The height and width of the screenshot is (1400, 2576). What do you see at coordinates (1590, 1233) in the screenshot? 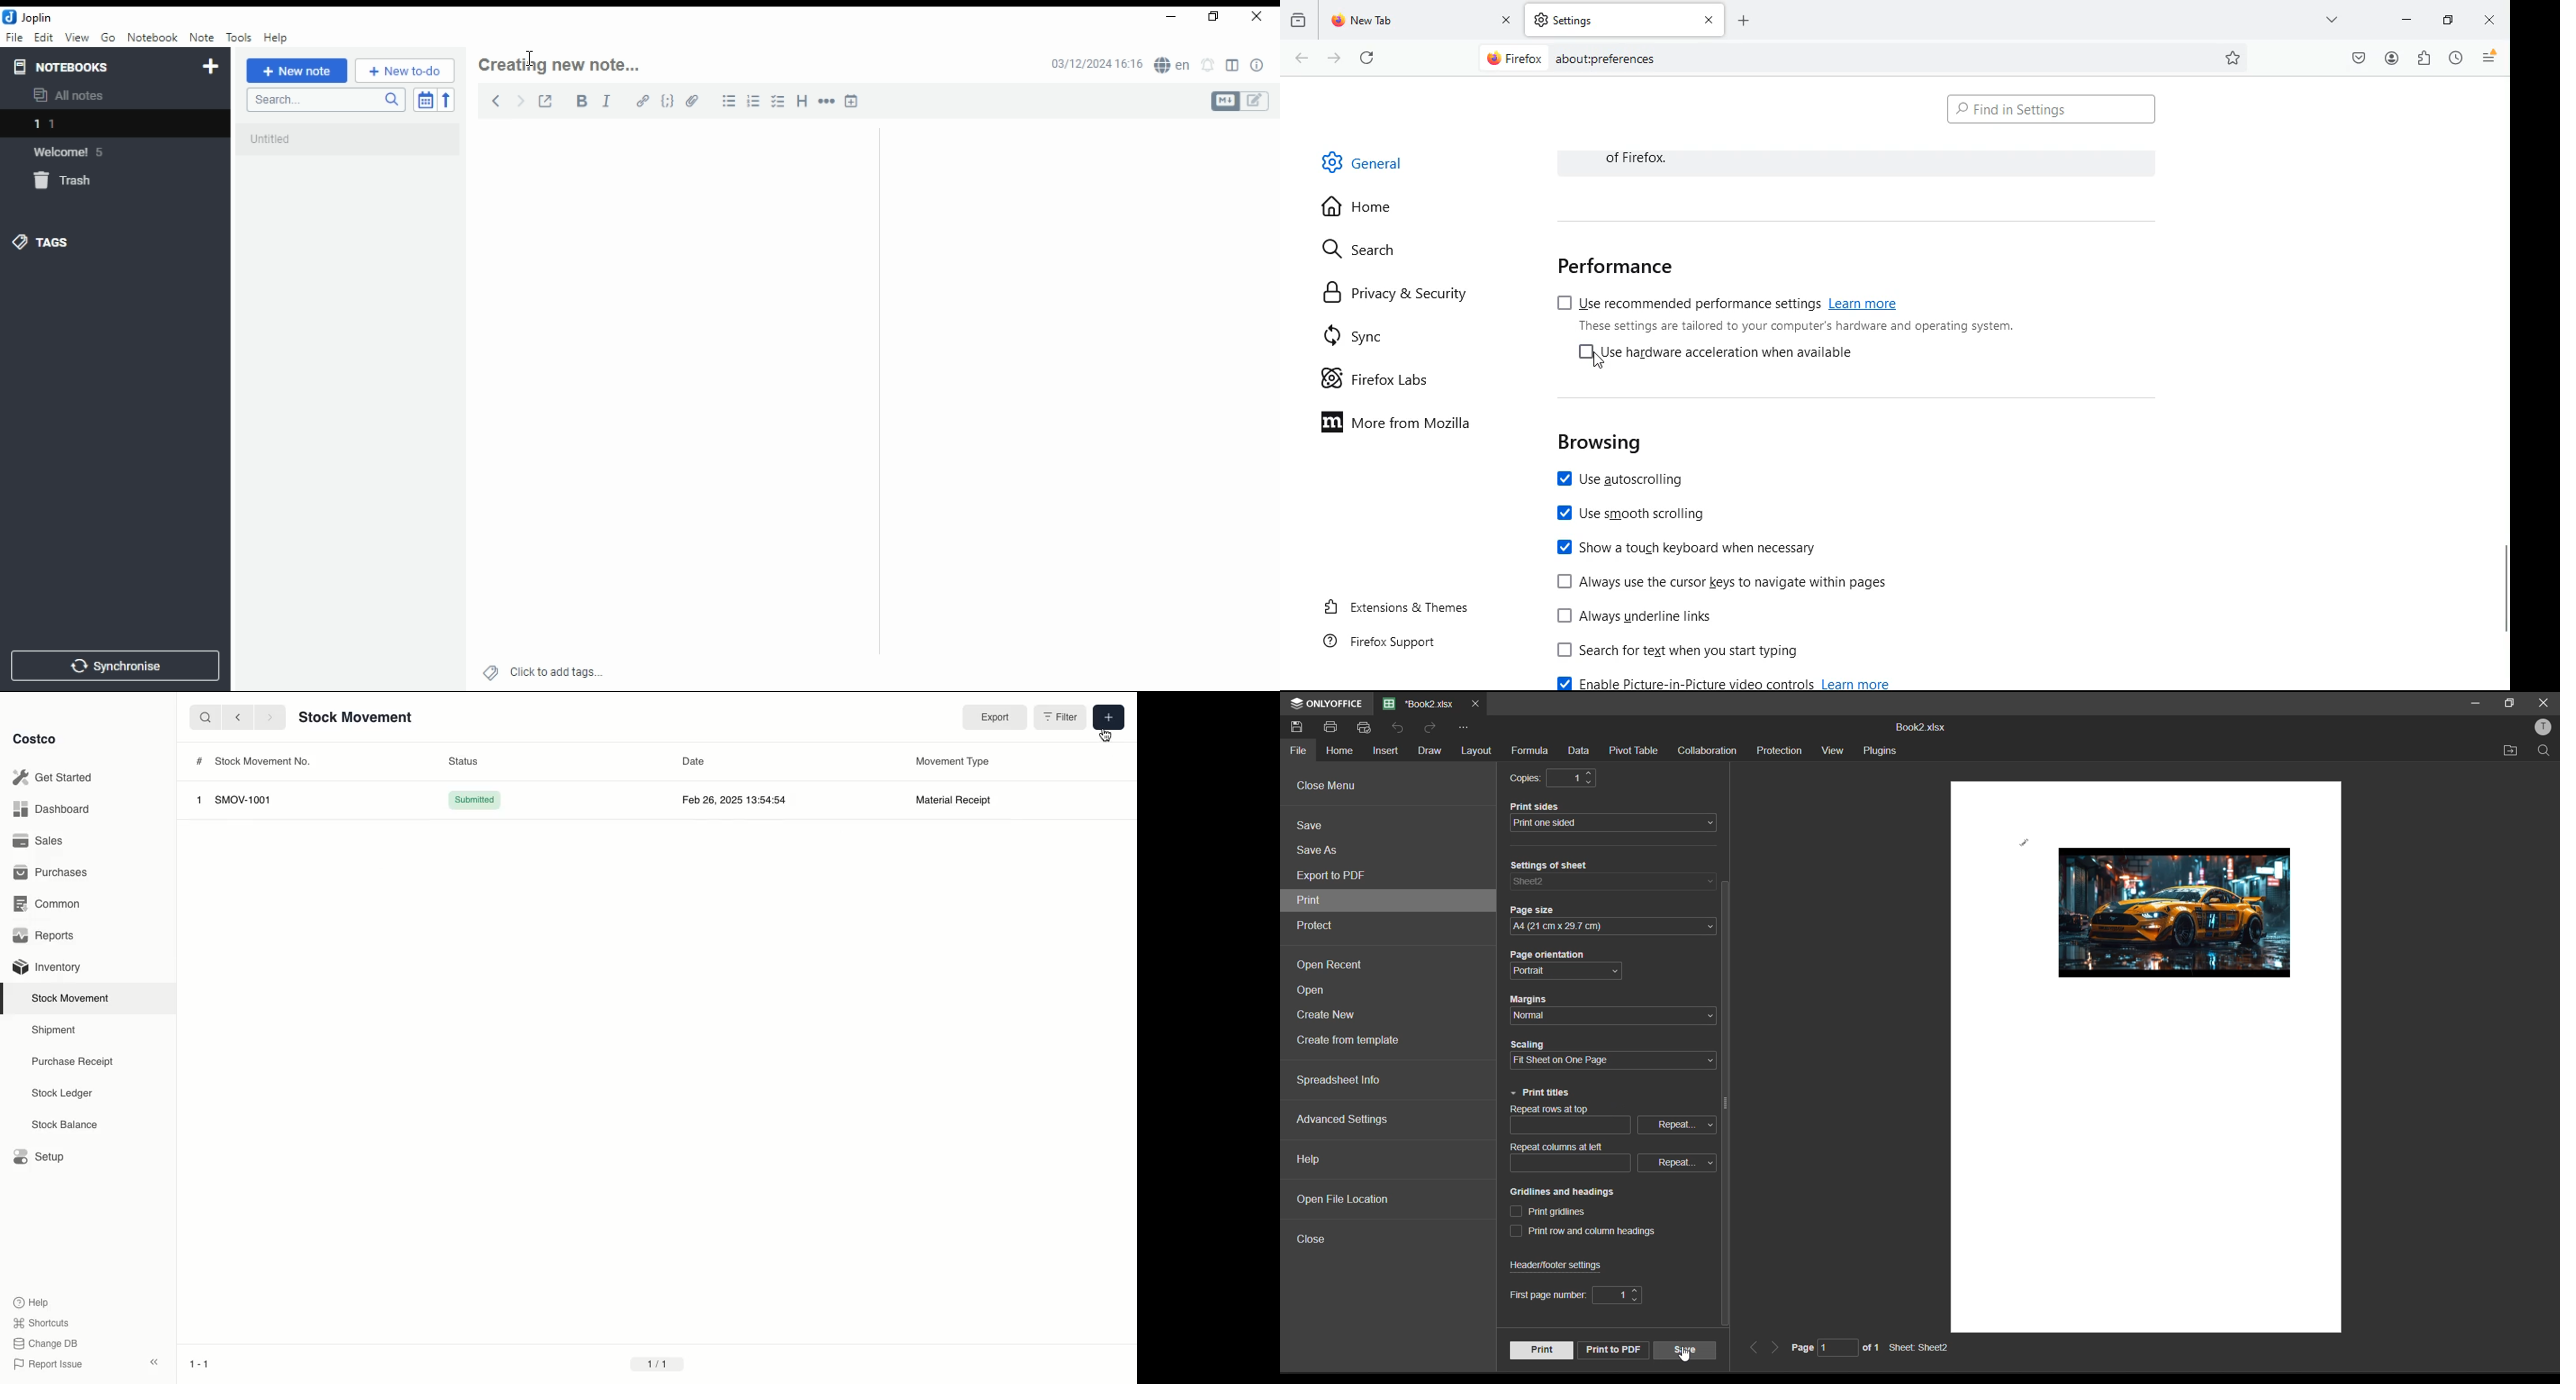
I see `print row and column headings` at bounding box center [1590, 1233].